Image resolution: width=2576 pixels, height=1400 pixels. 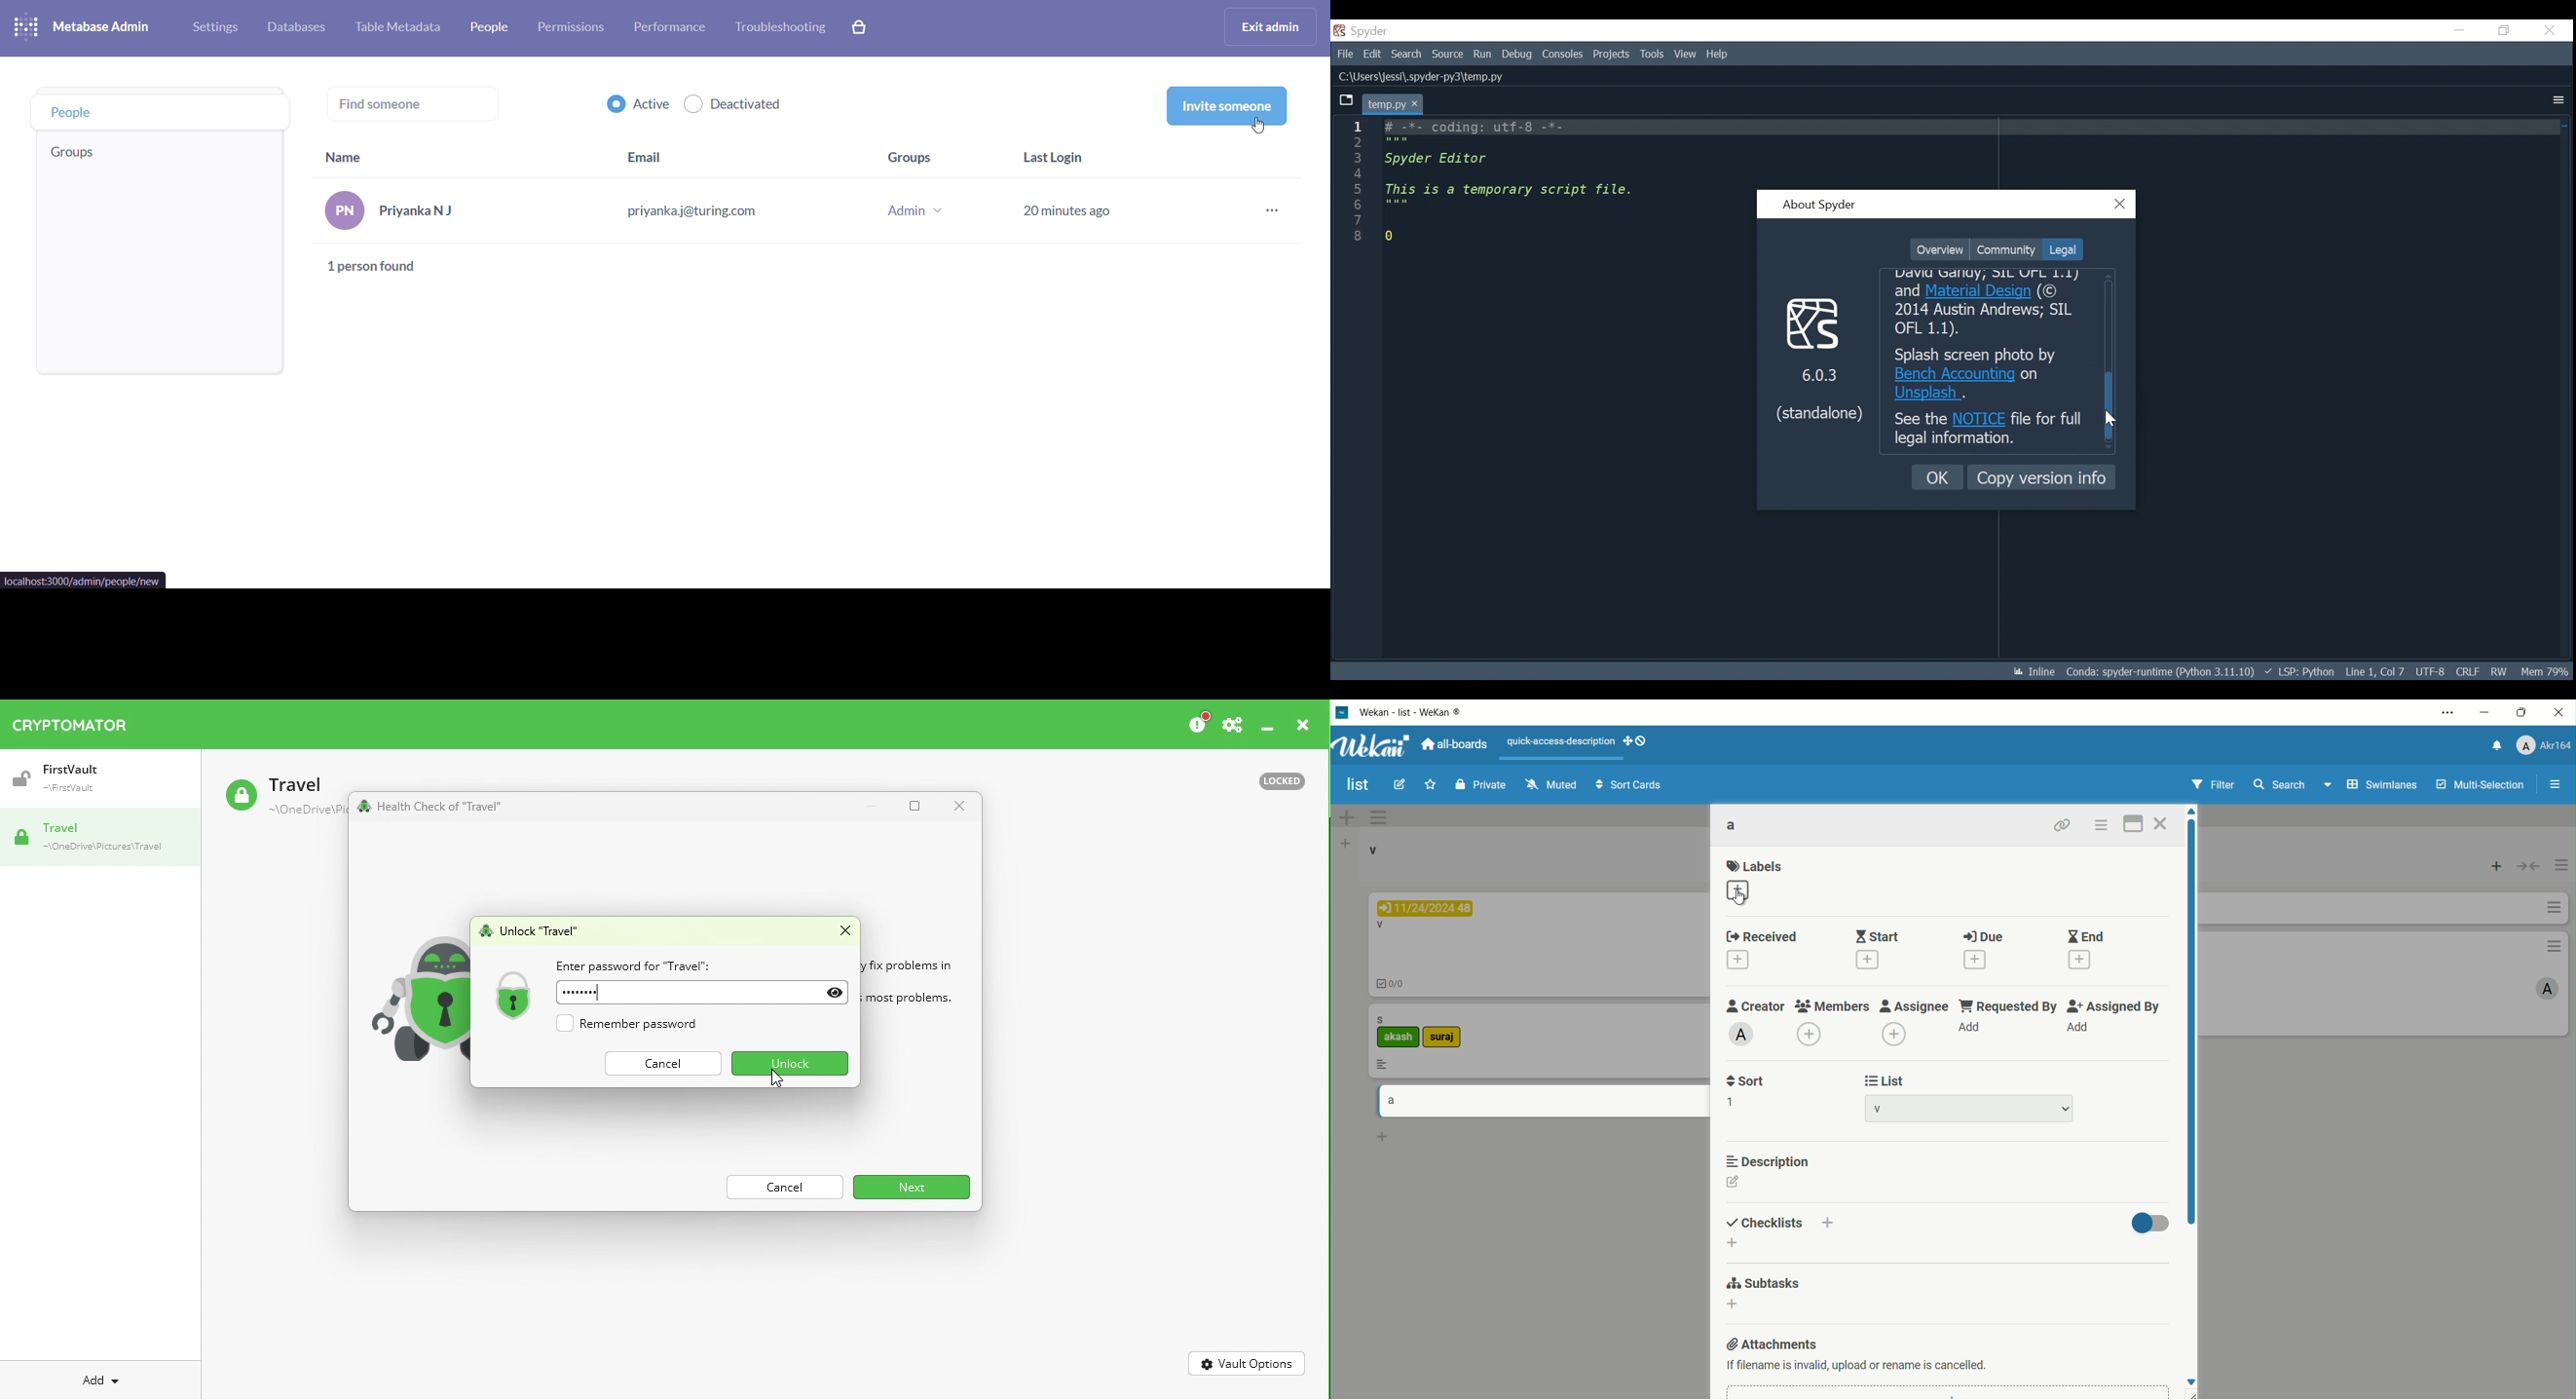 I want to click on cursor, so click(x=1258, y=127).